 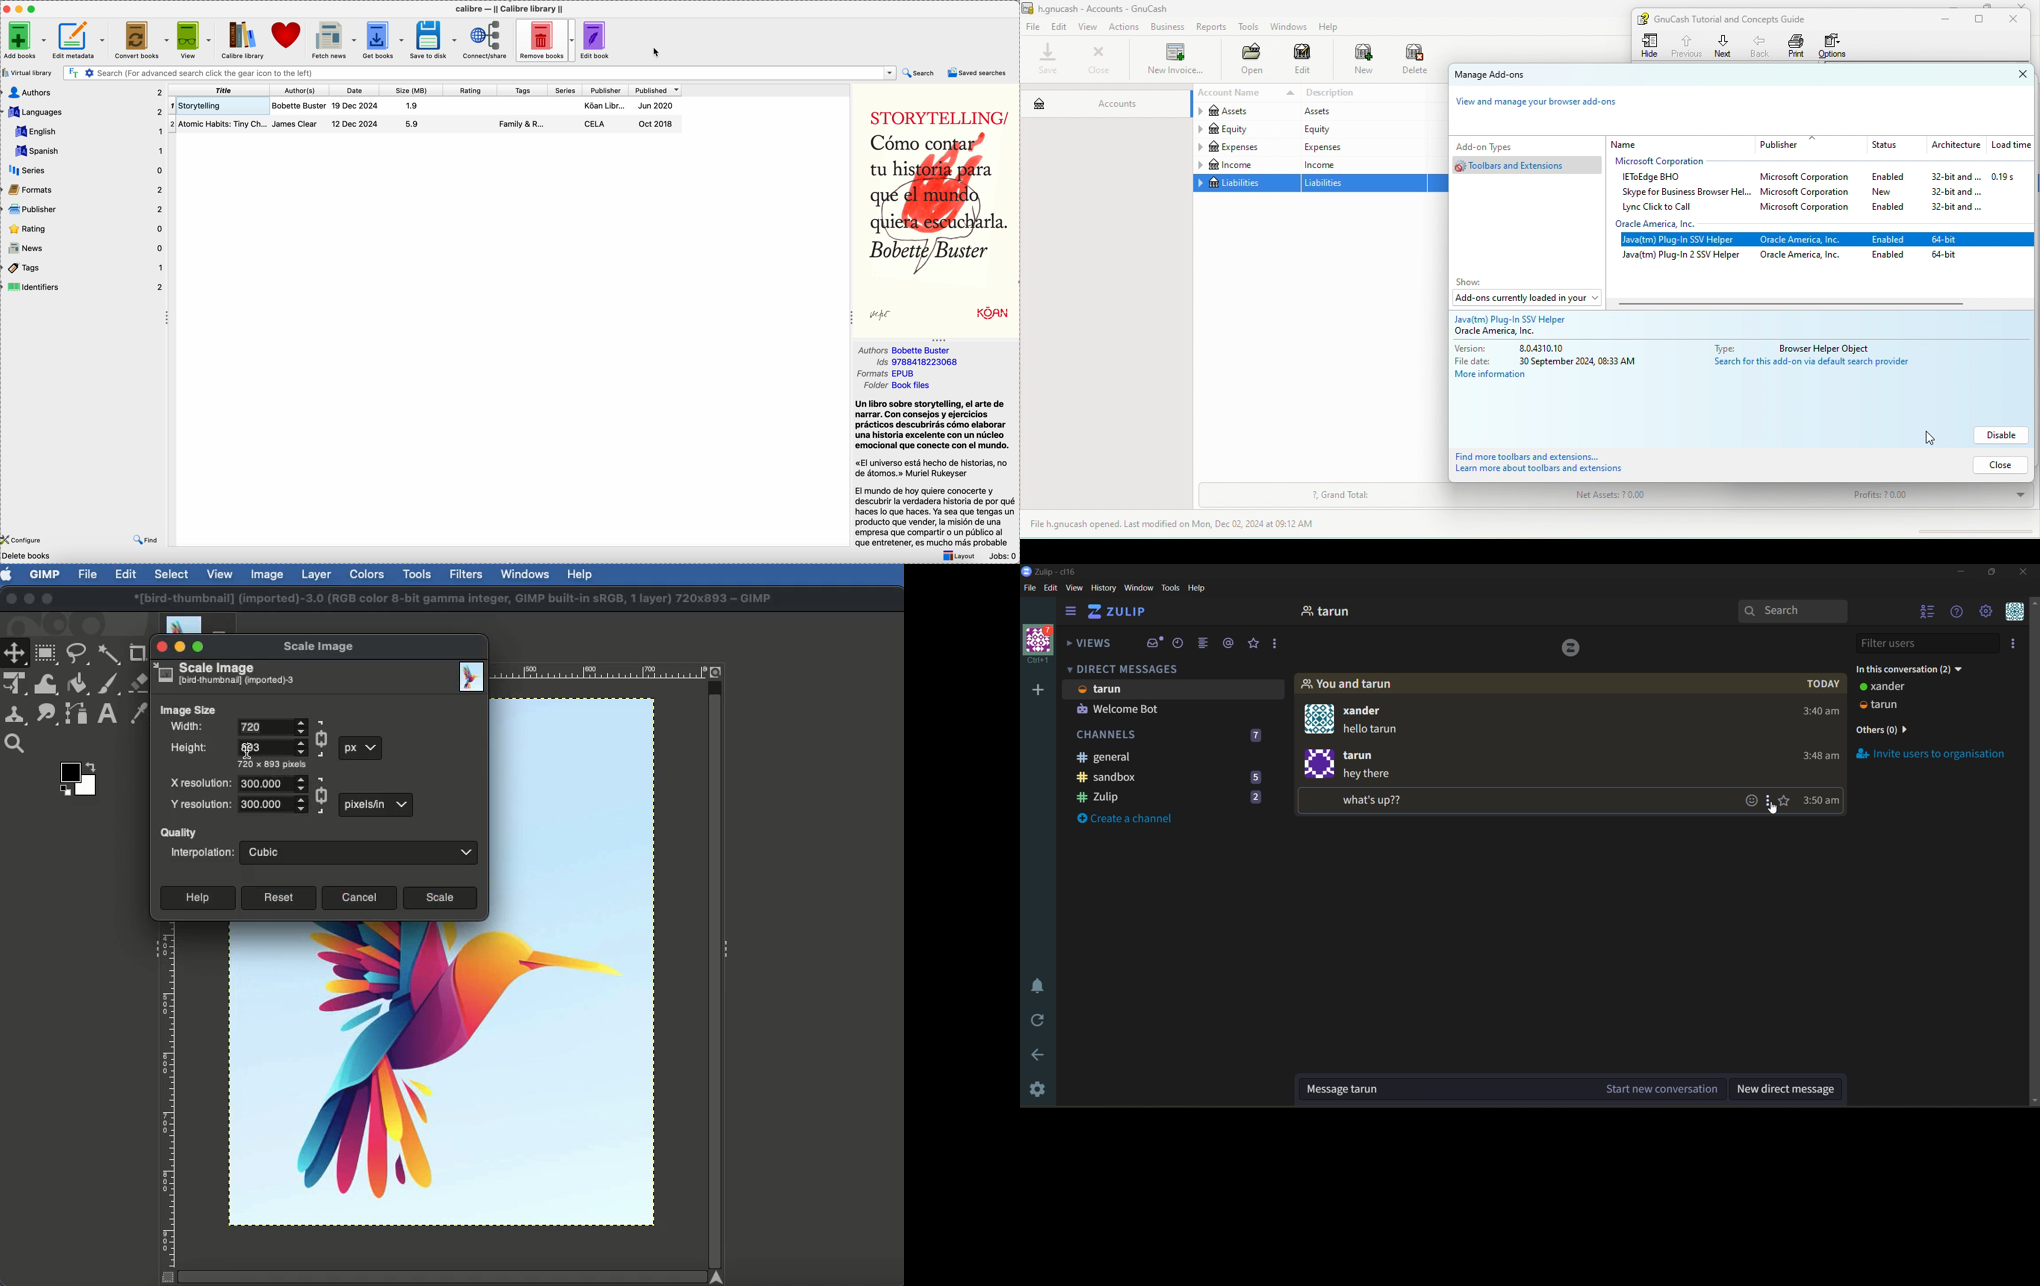 What do you see at coordinates (322, 737) in the screenshot?
I see `Linked` at bounding box center [322, 737].